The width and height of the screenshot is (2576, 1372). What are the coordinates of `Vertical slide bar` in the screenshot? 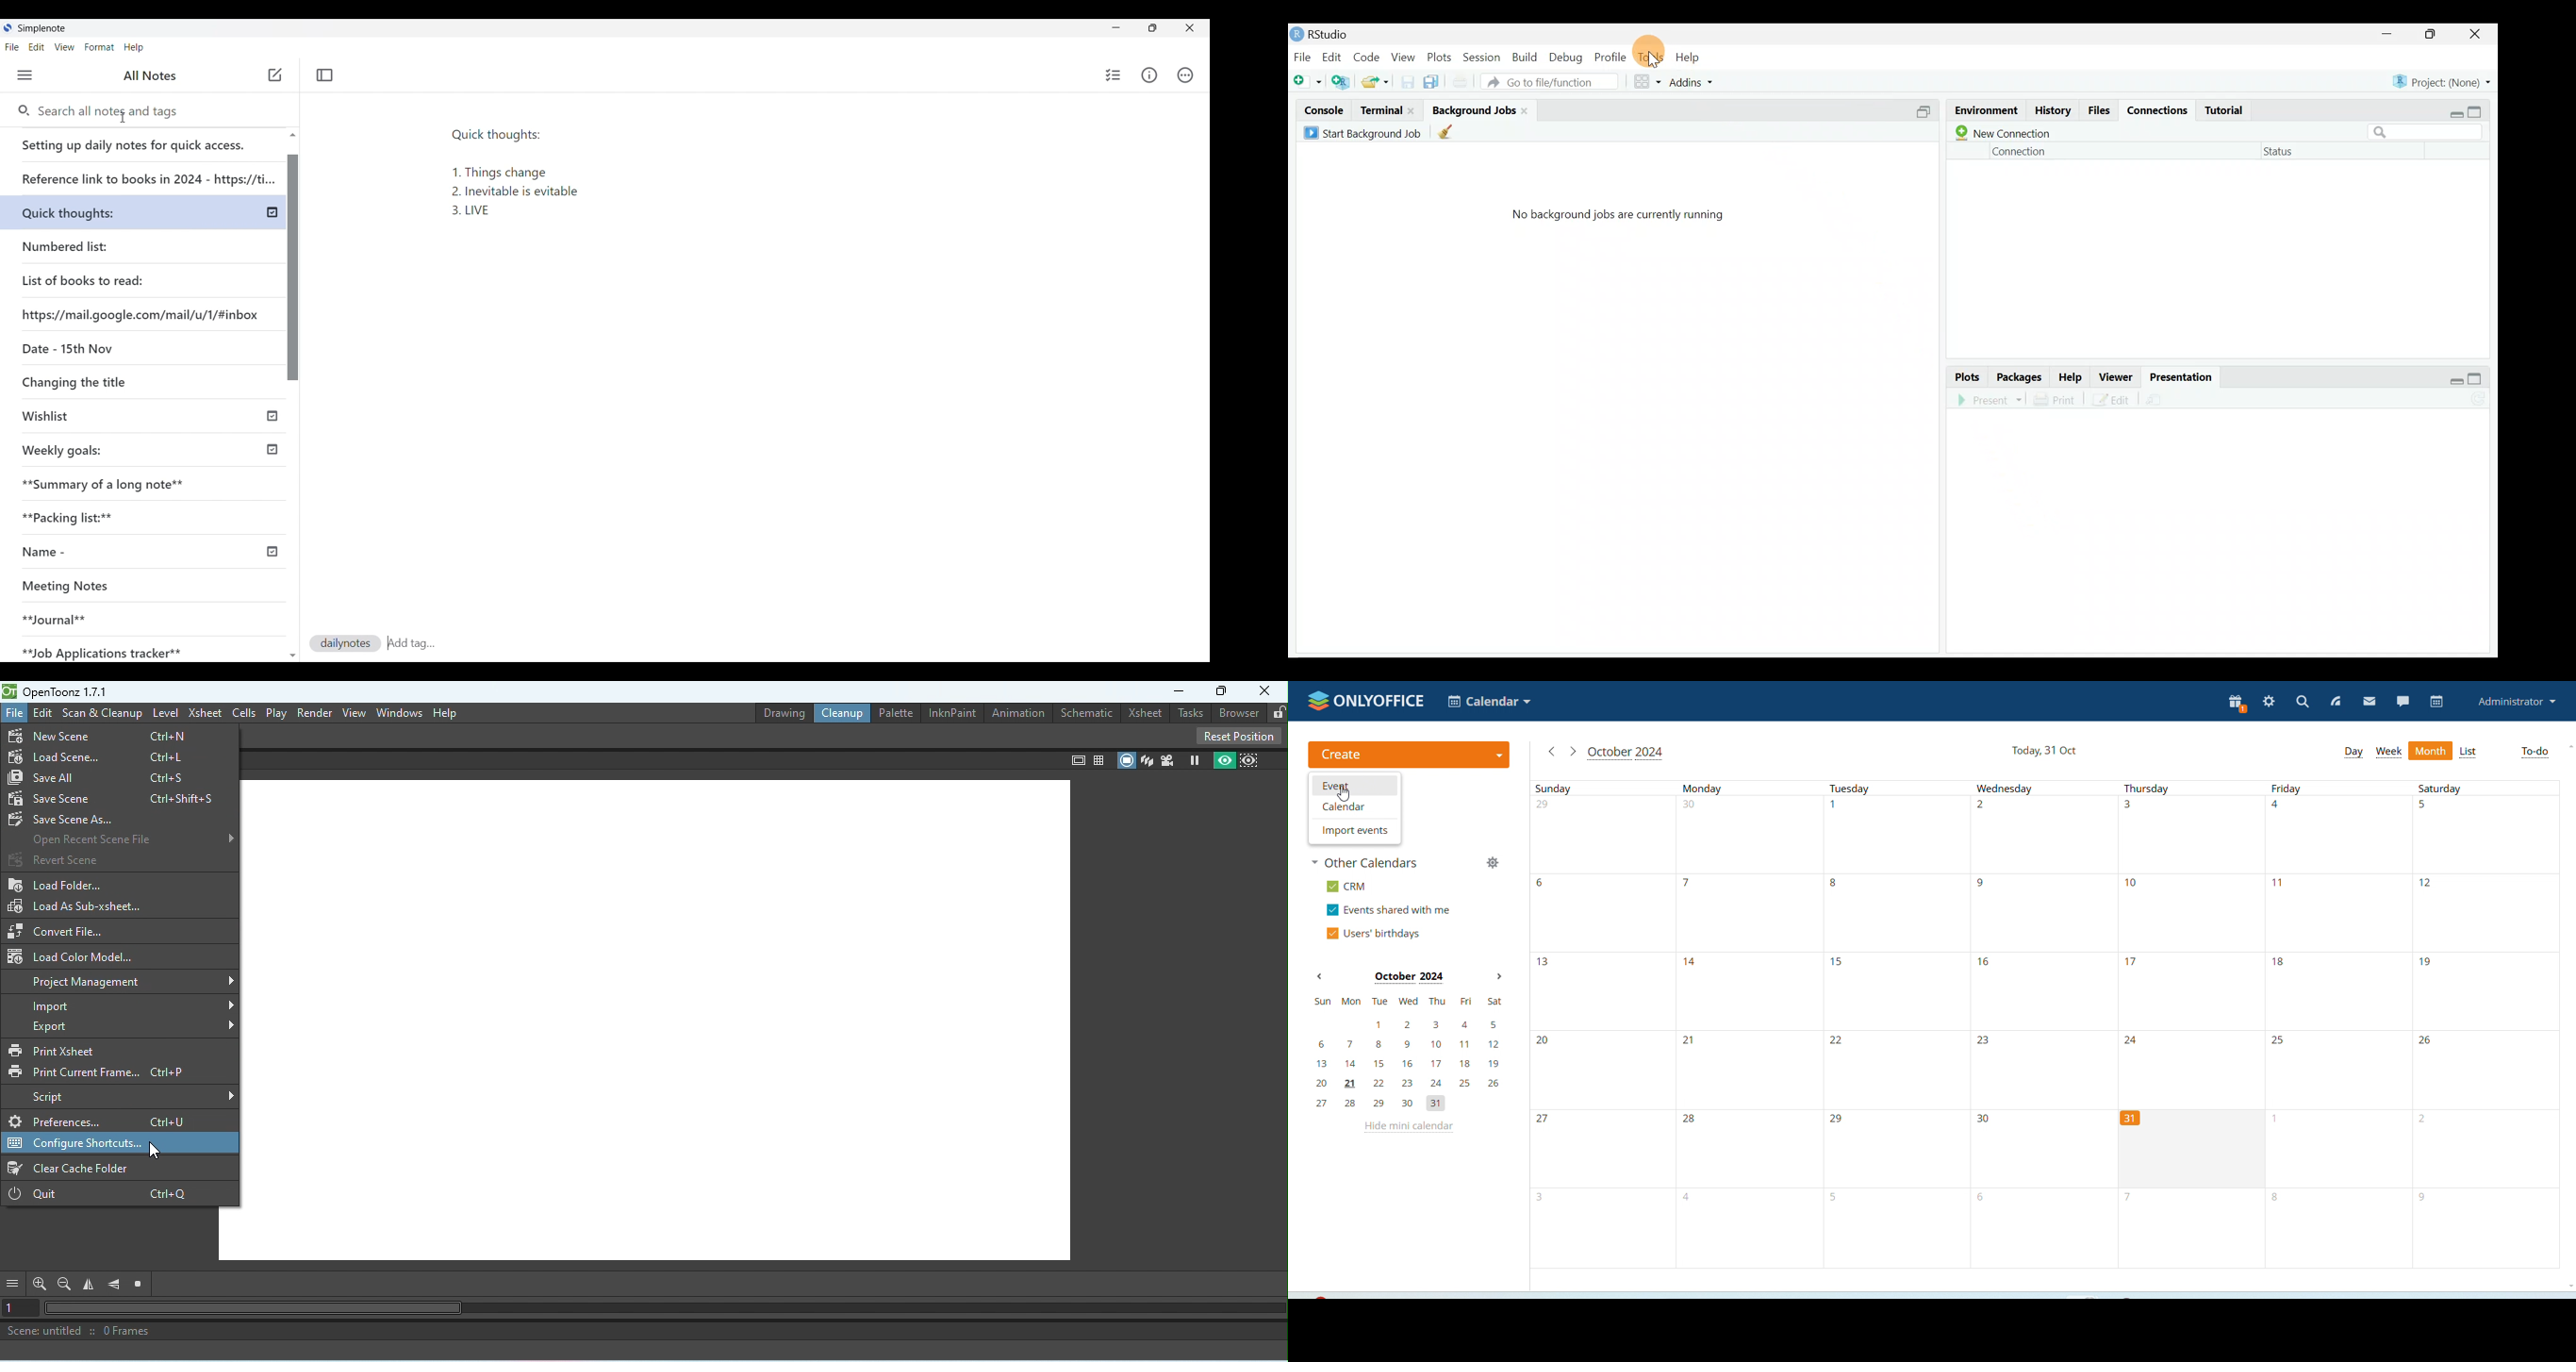 It's located at (294, 401).